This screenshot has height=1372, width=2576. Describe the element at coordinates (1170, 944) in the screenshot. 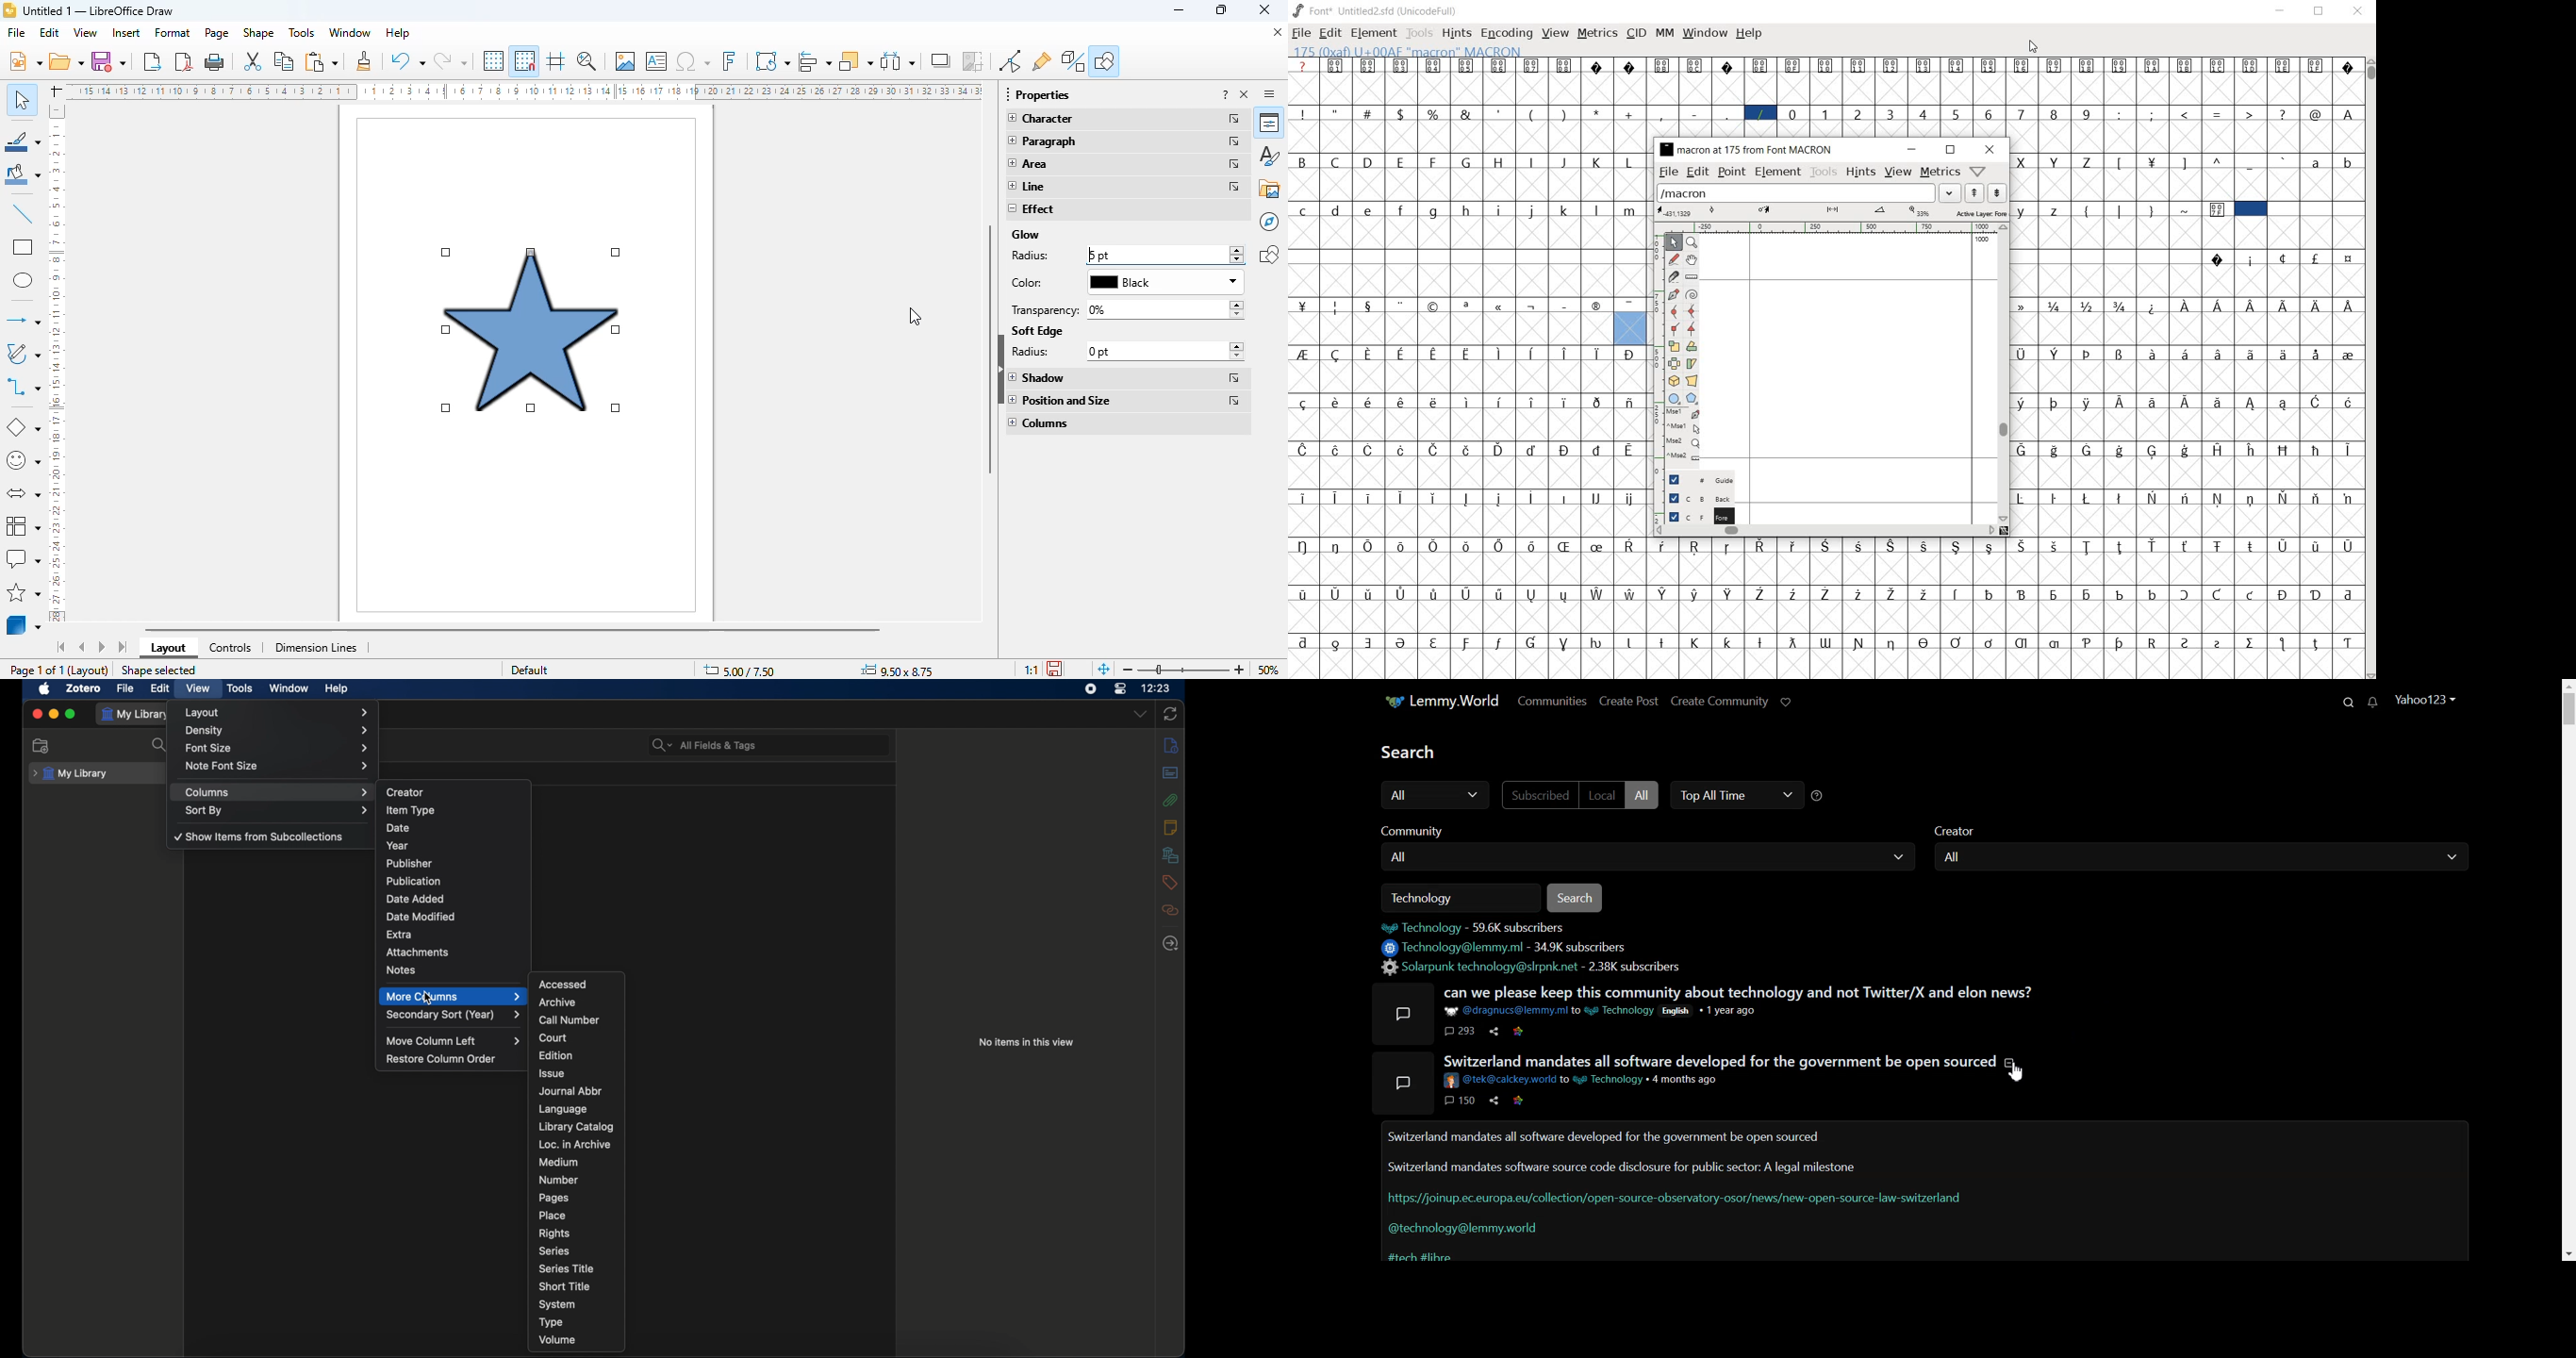

I see `locate` at that location.